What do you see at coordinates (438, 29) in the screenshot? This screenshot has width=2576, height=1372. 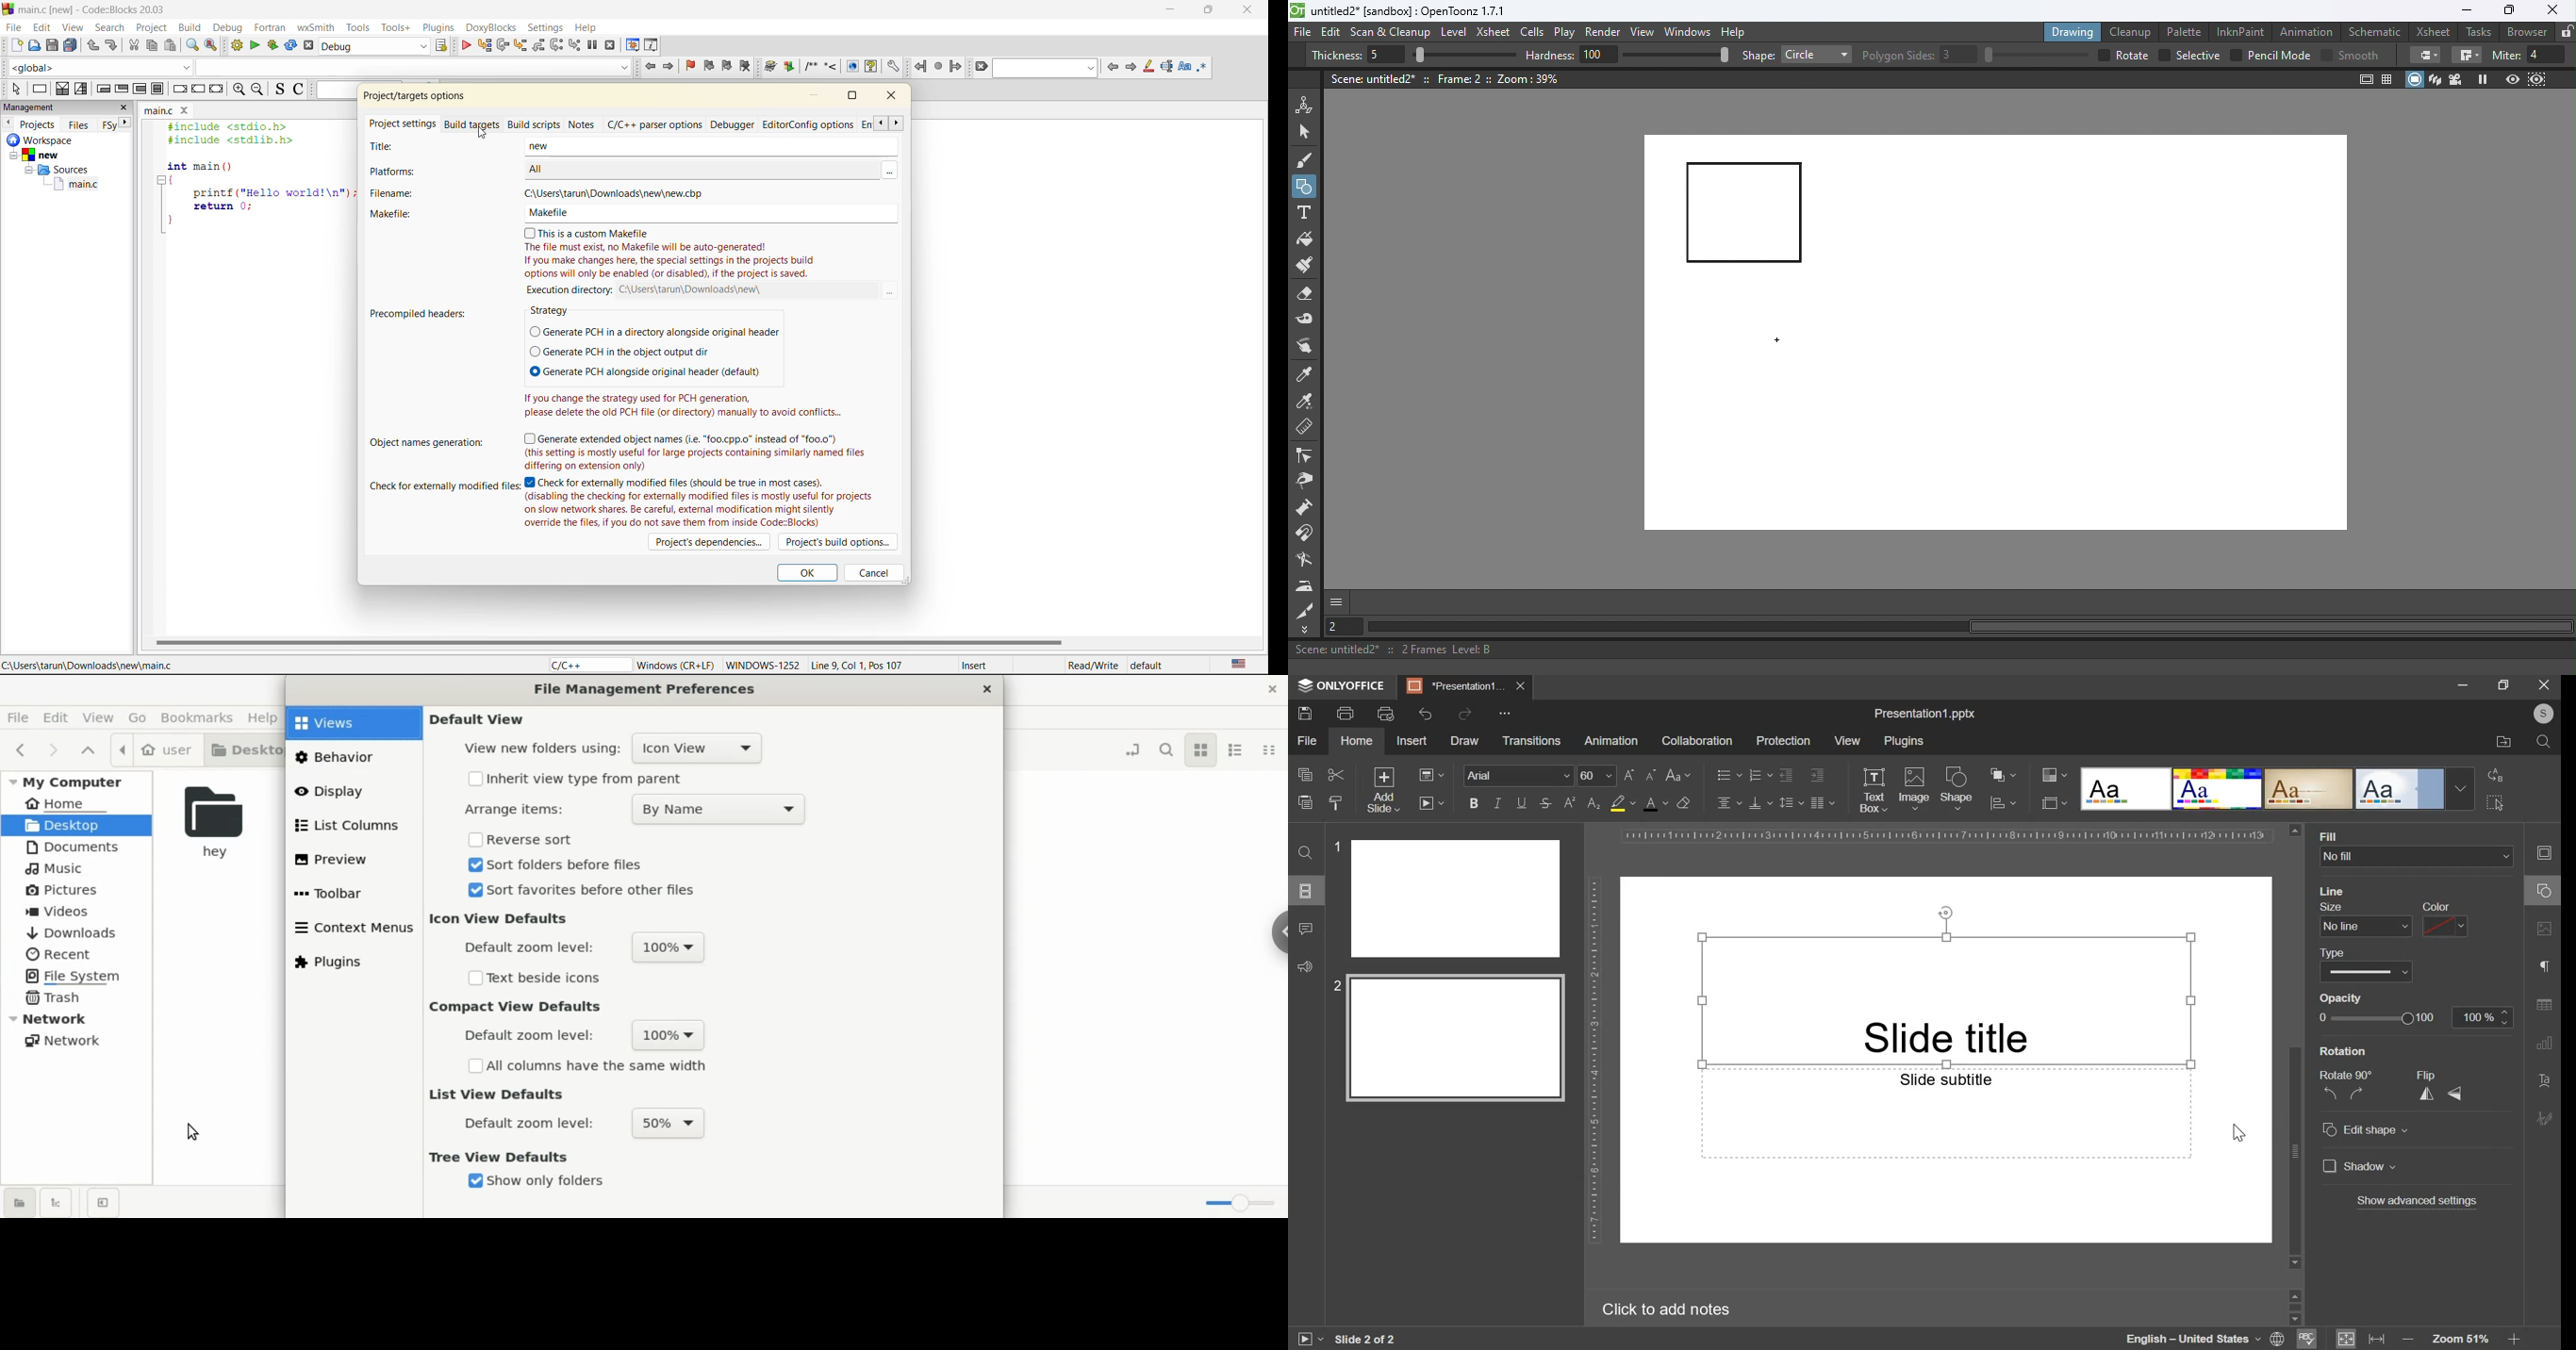 I see `plugins` at bounding box center [438, 29].